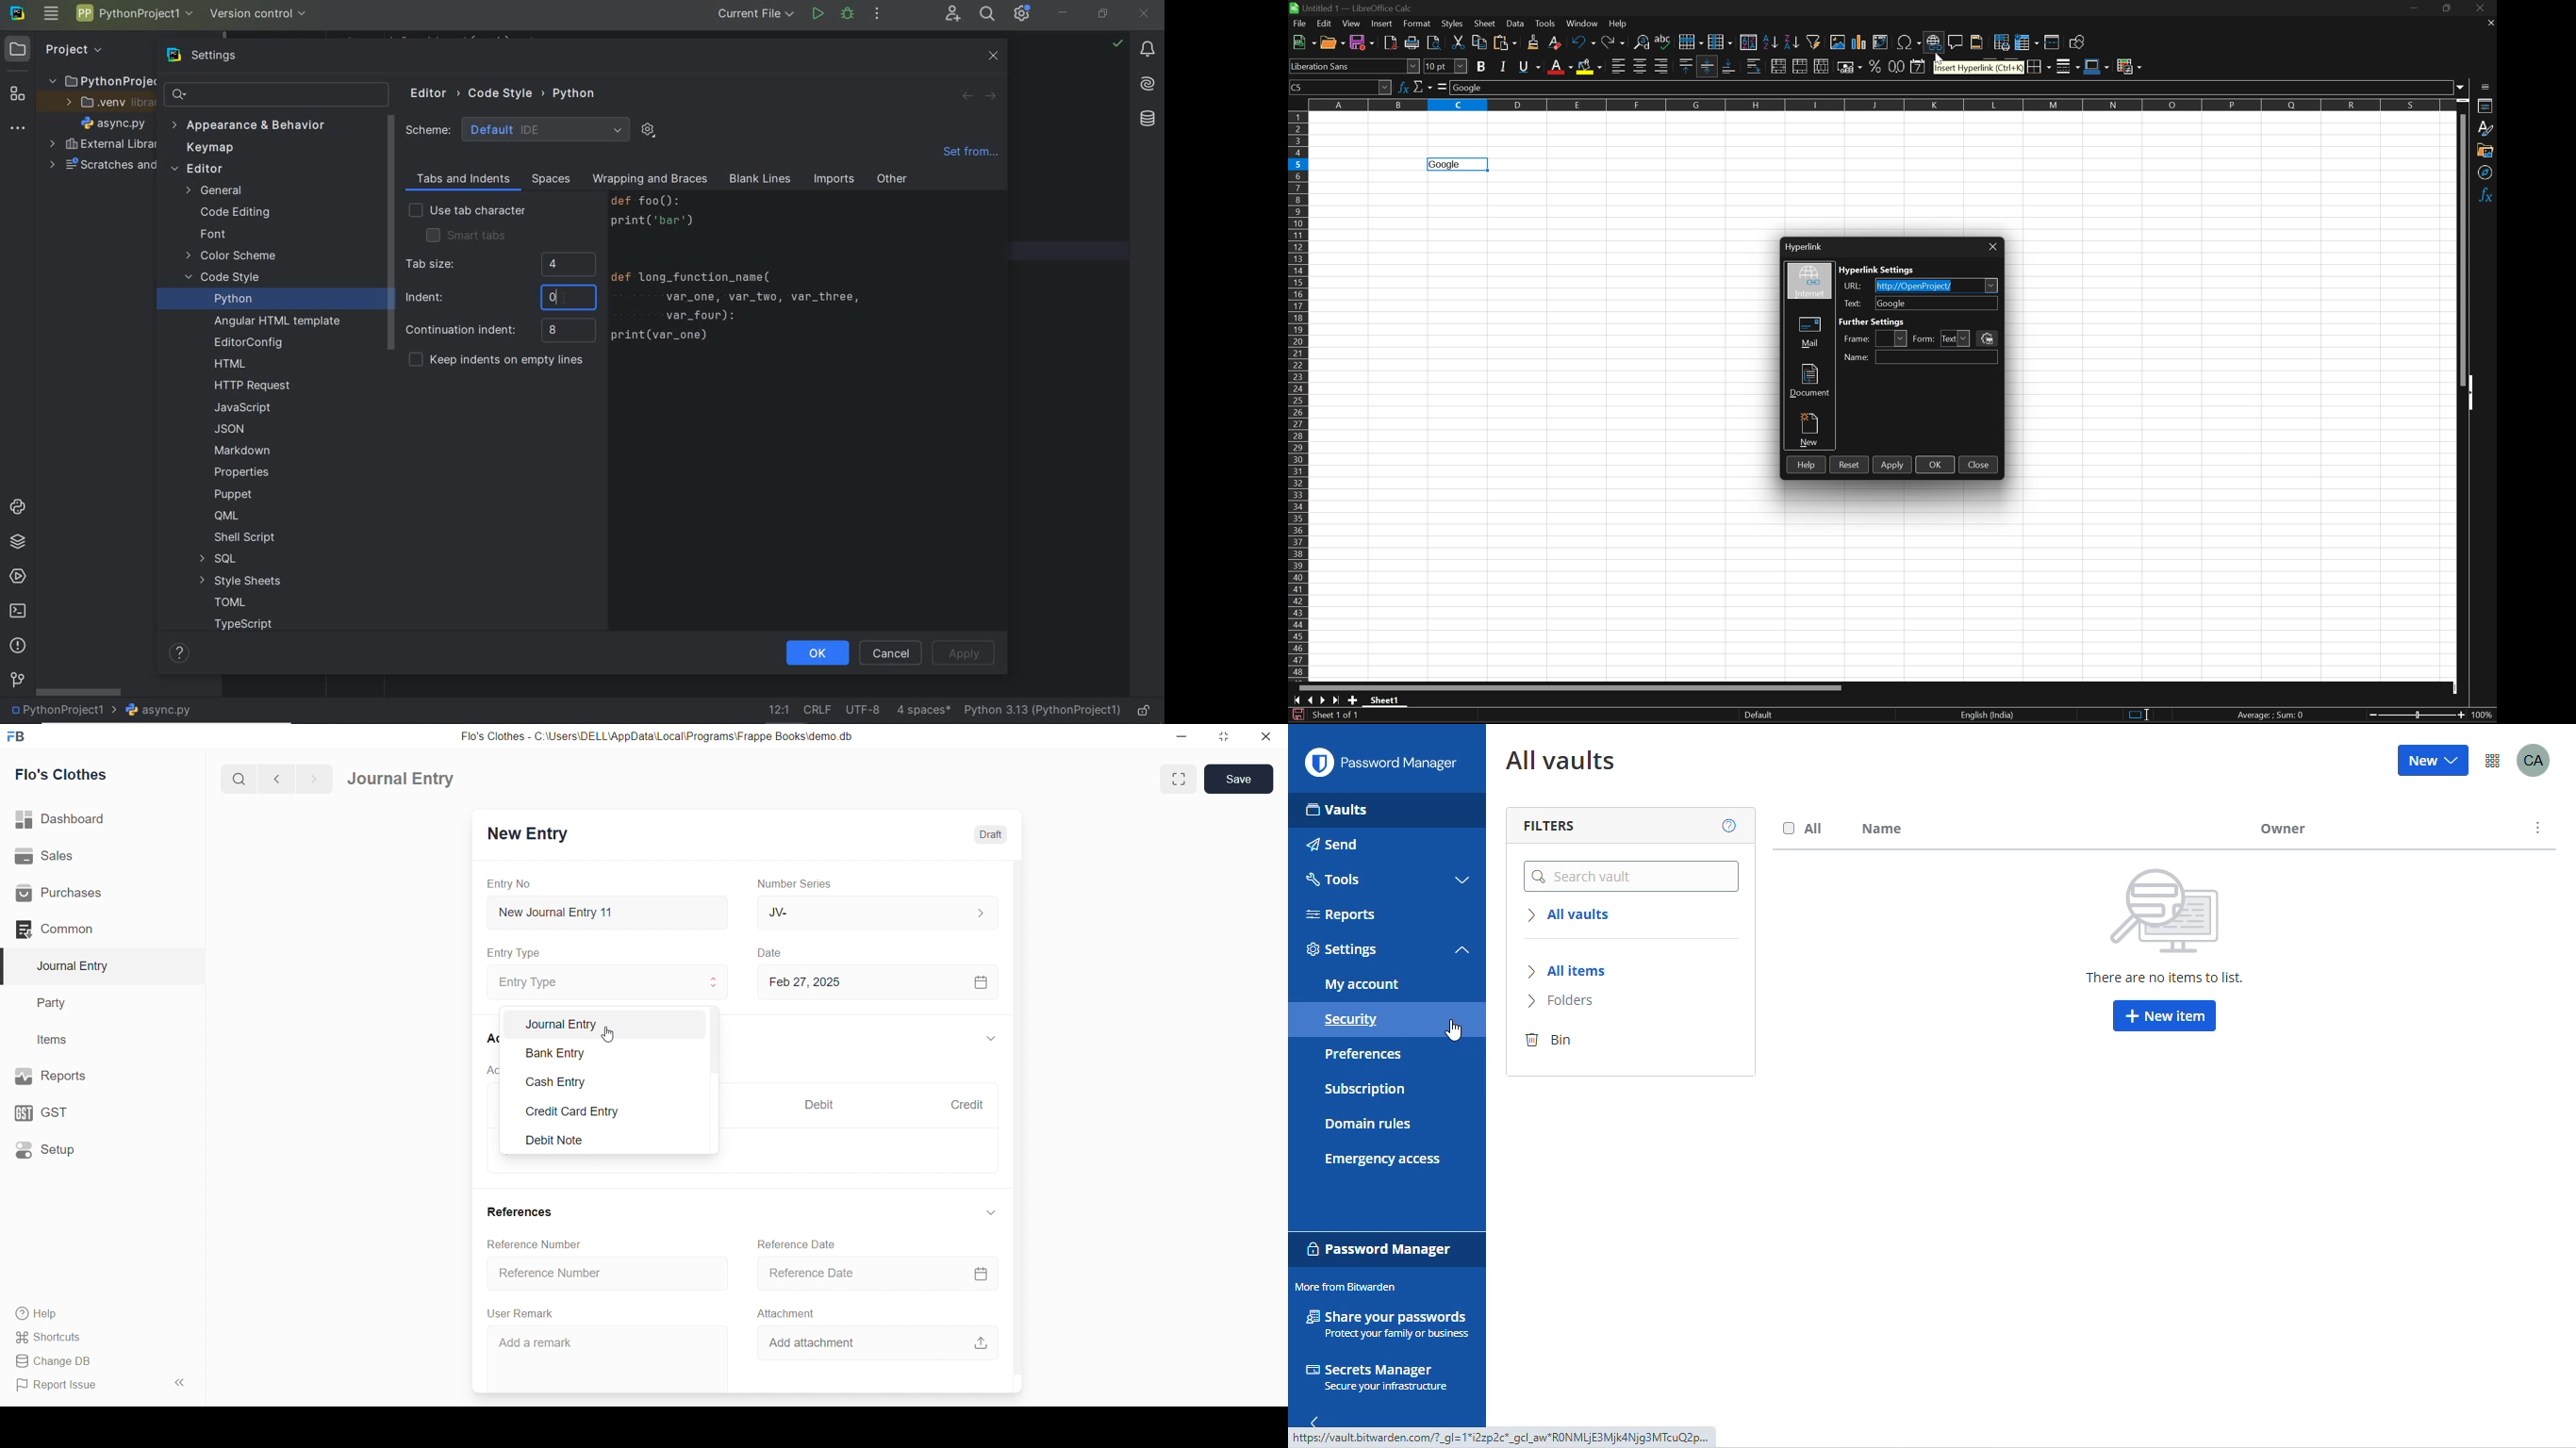  Describe the element at coordinates (80, 930) in the screenshot. I see `Common` at that location.